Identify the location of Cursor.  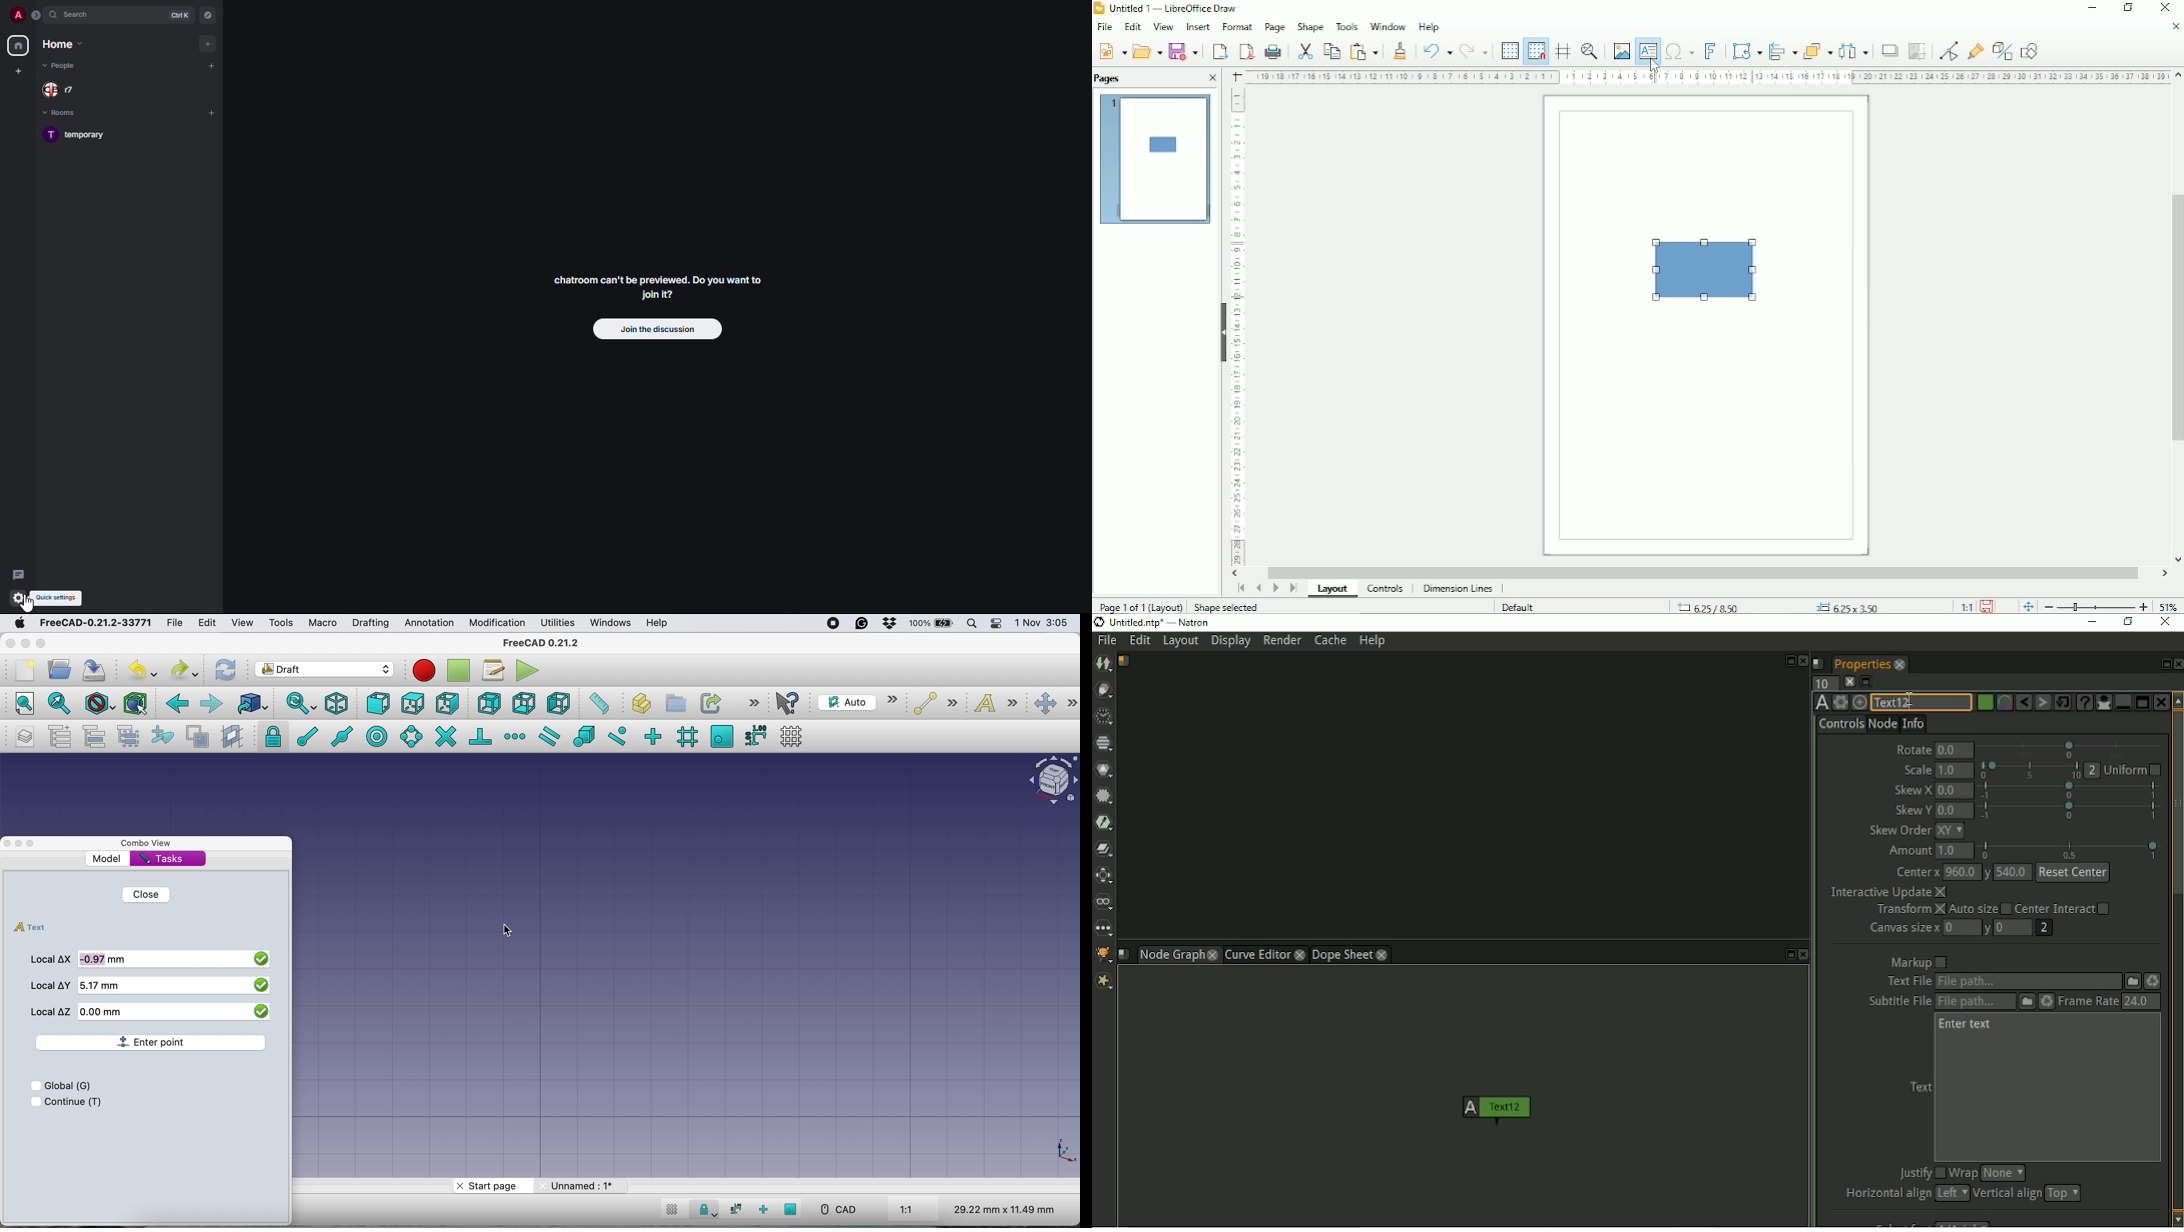
(1654, 67).